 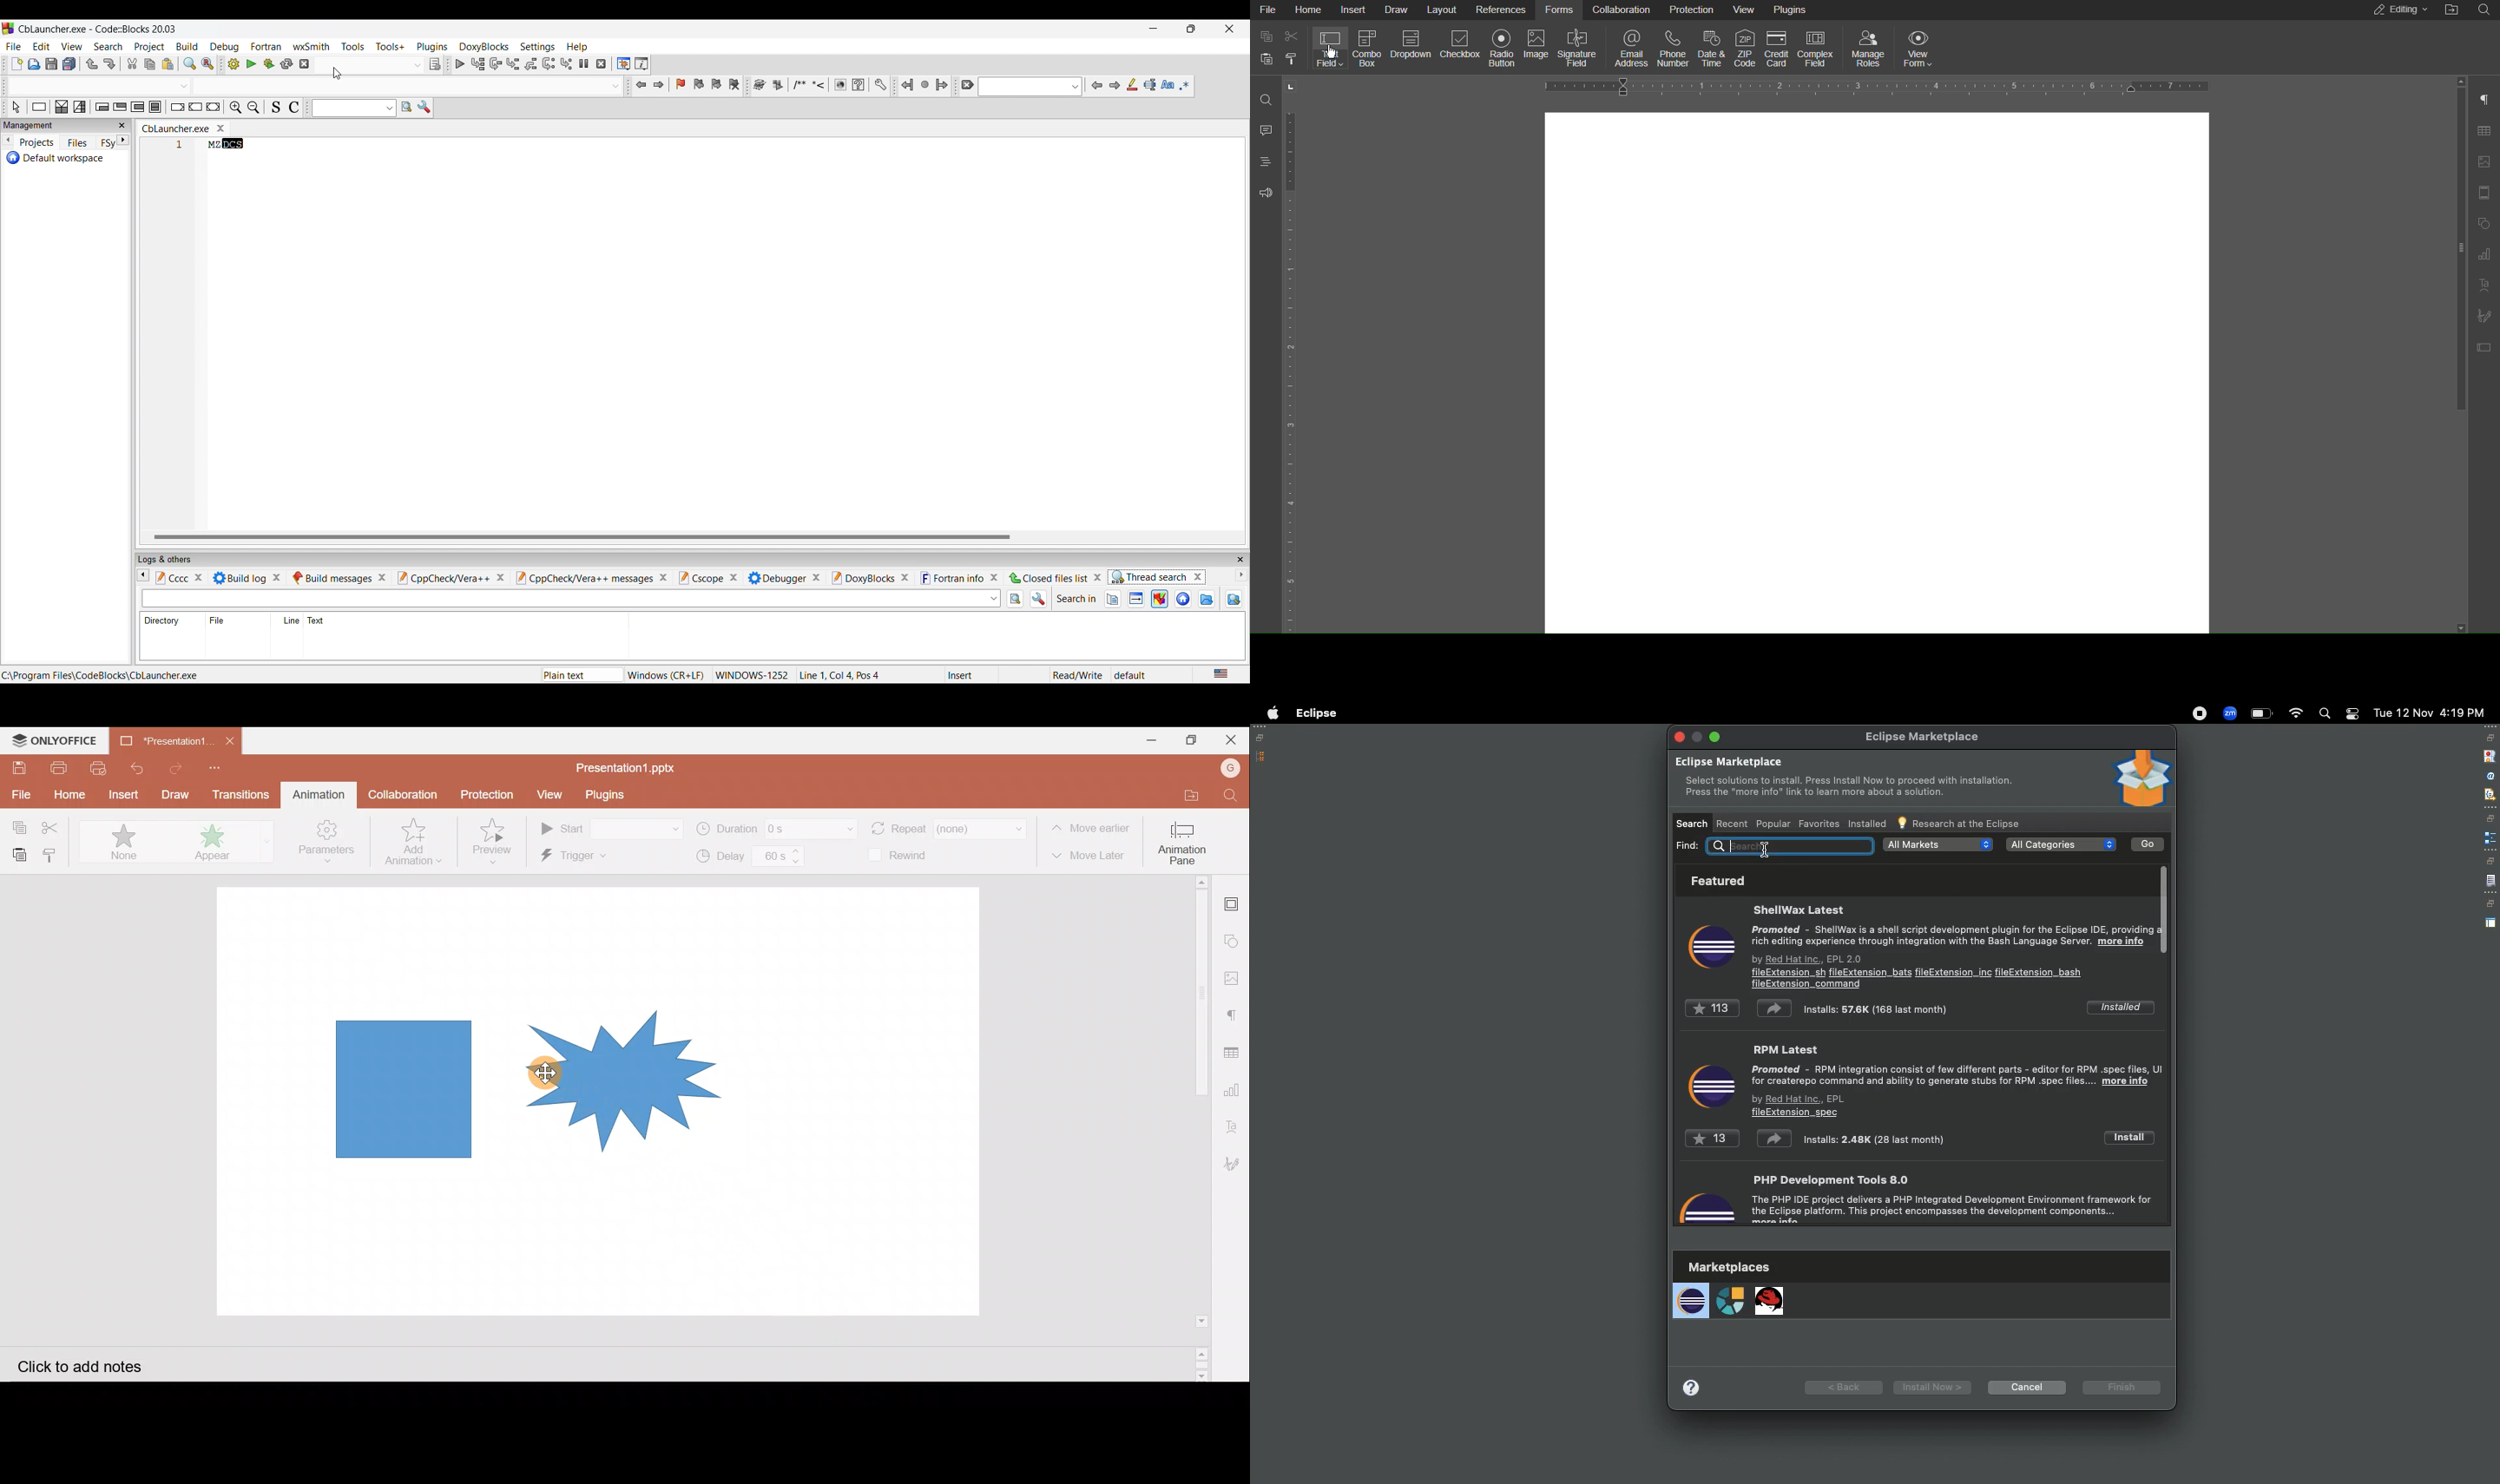 What do you see at coordinates (1184, 598) in the screenshot?
I see `Search in workspace files` at bounding box center [1184, 598].